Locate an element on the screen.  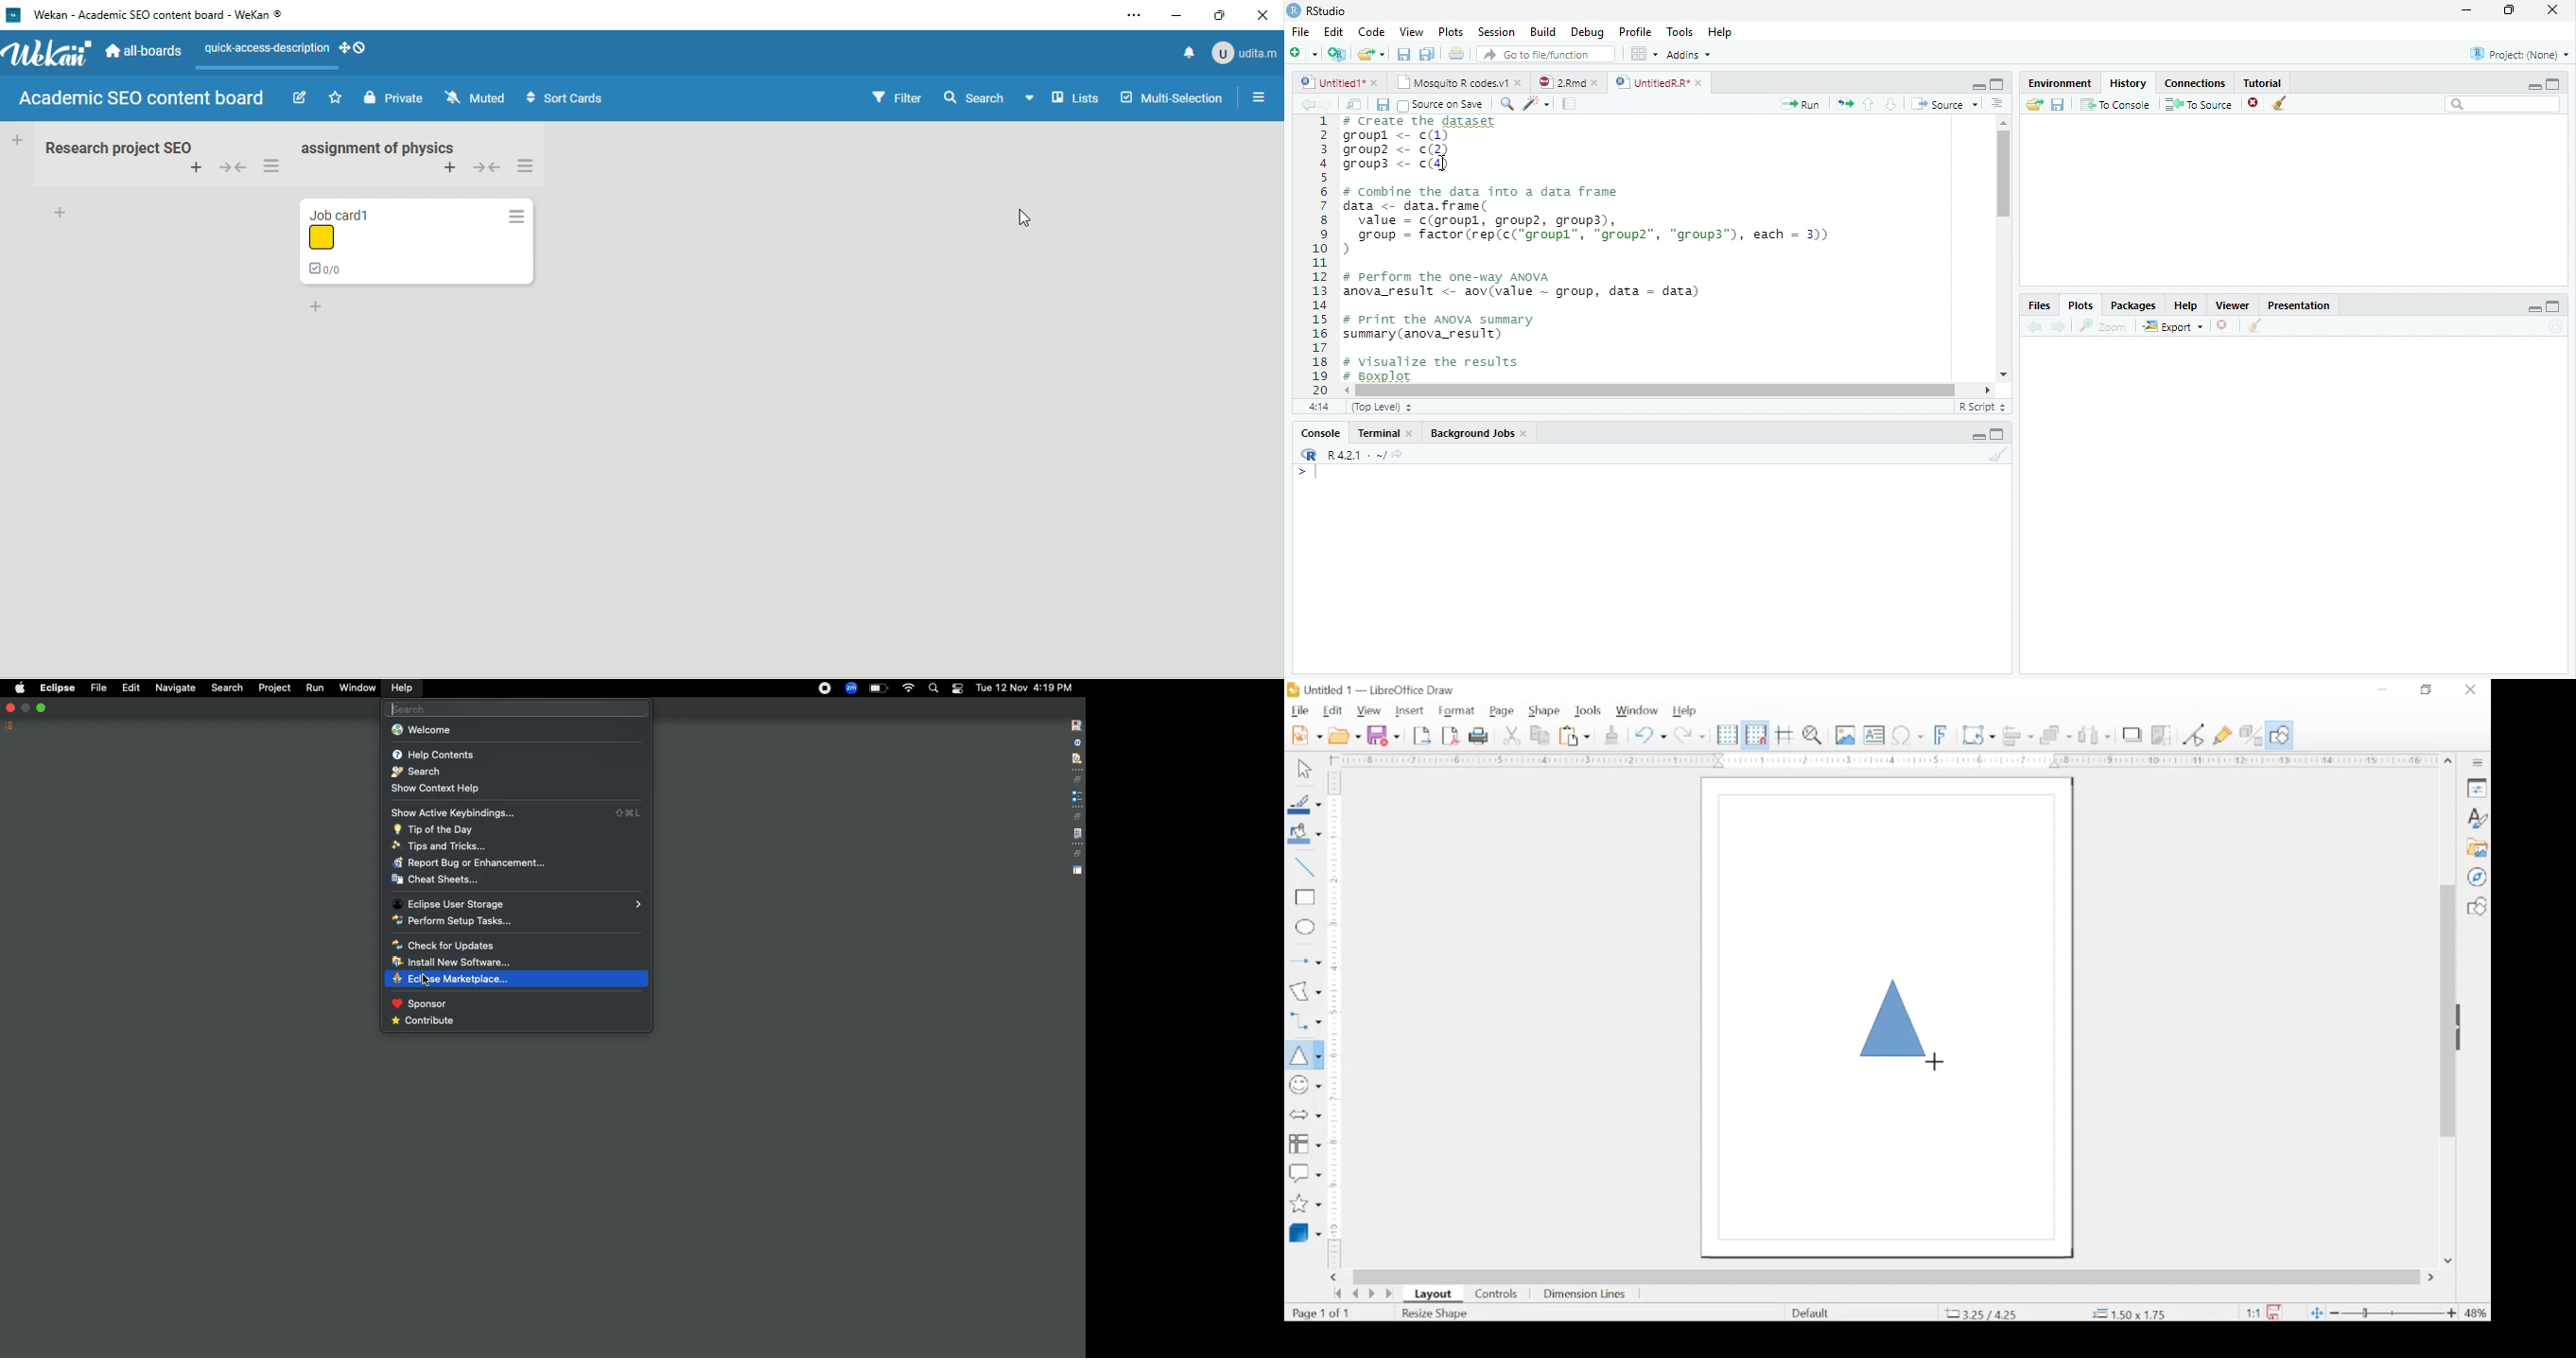
Build is located at coordinates (1546, 32).